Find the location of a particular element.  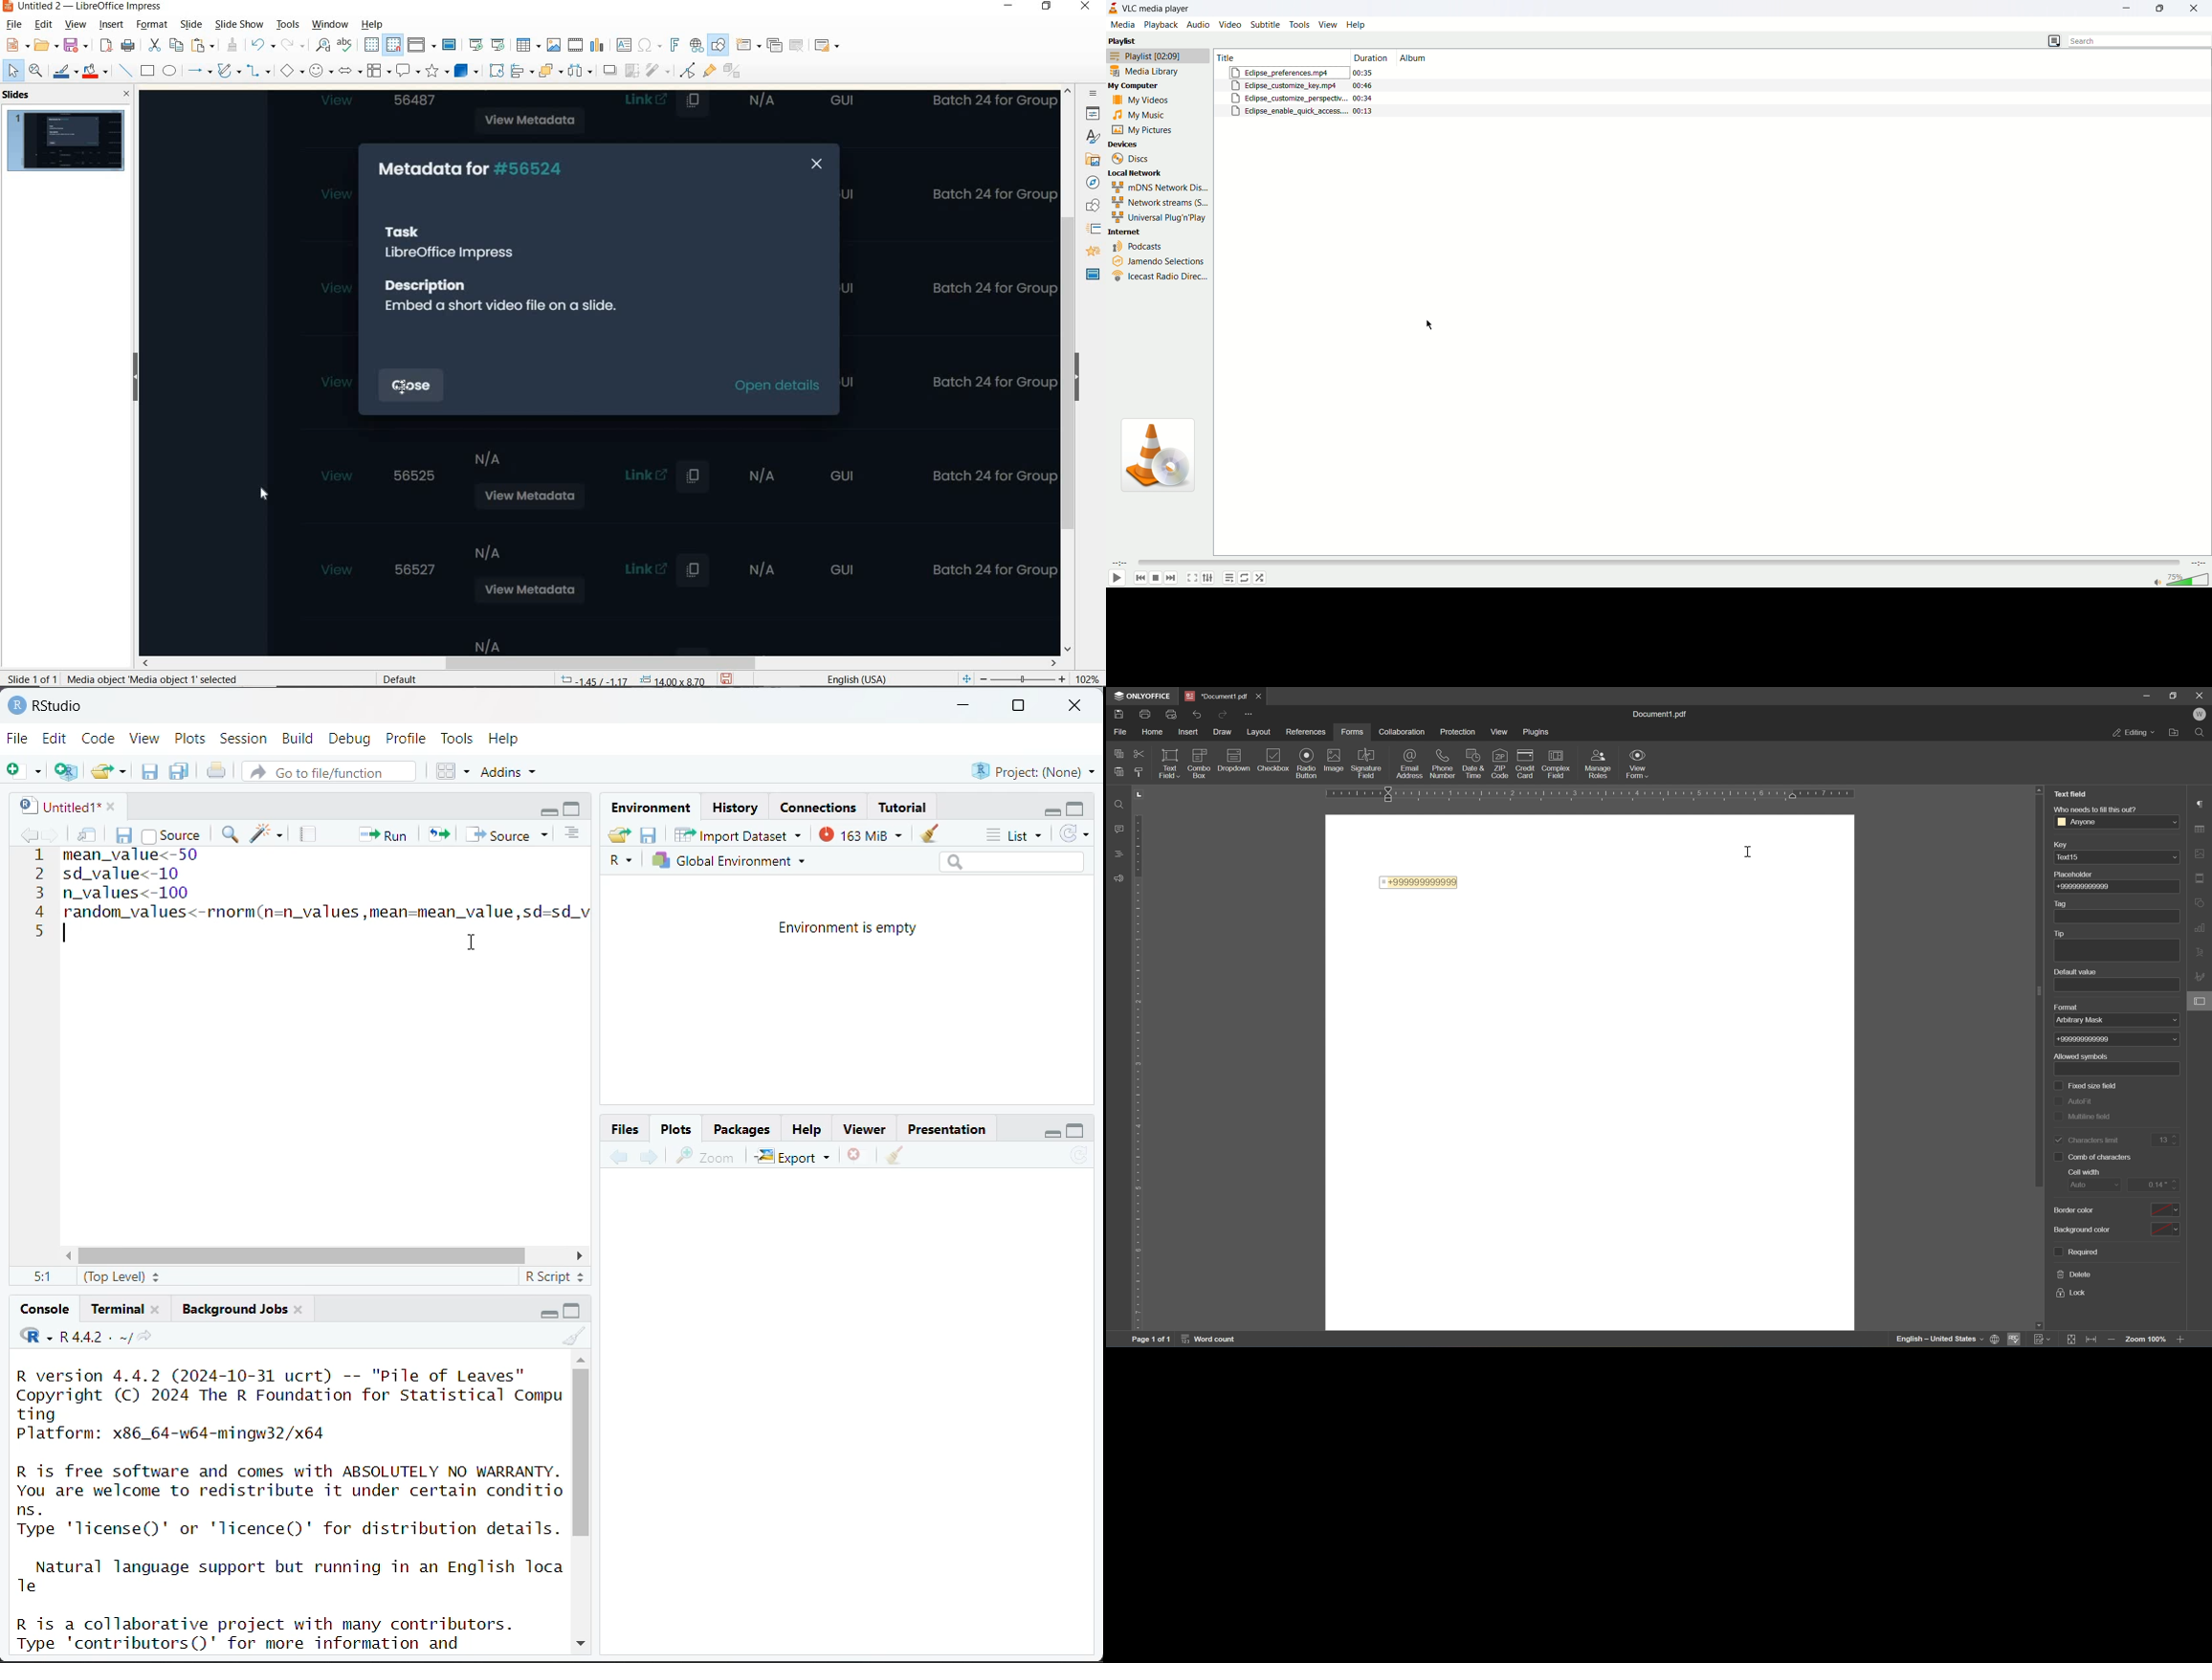

home is located at coordinates (1151, 734).